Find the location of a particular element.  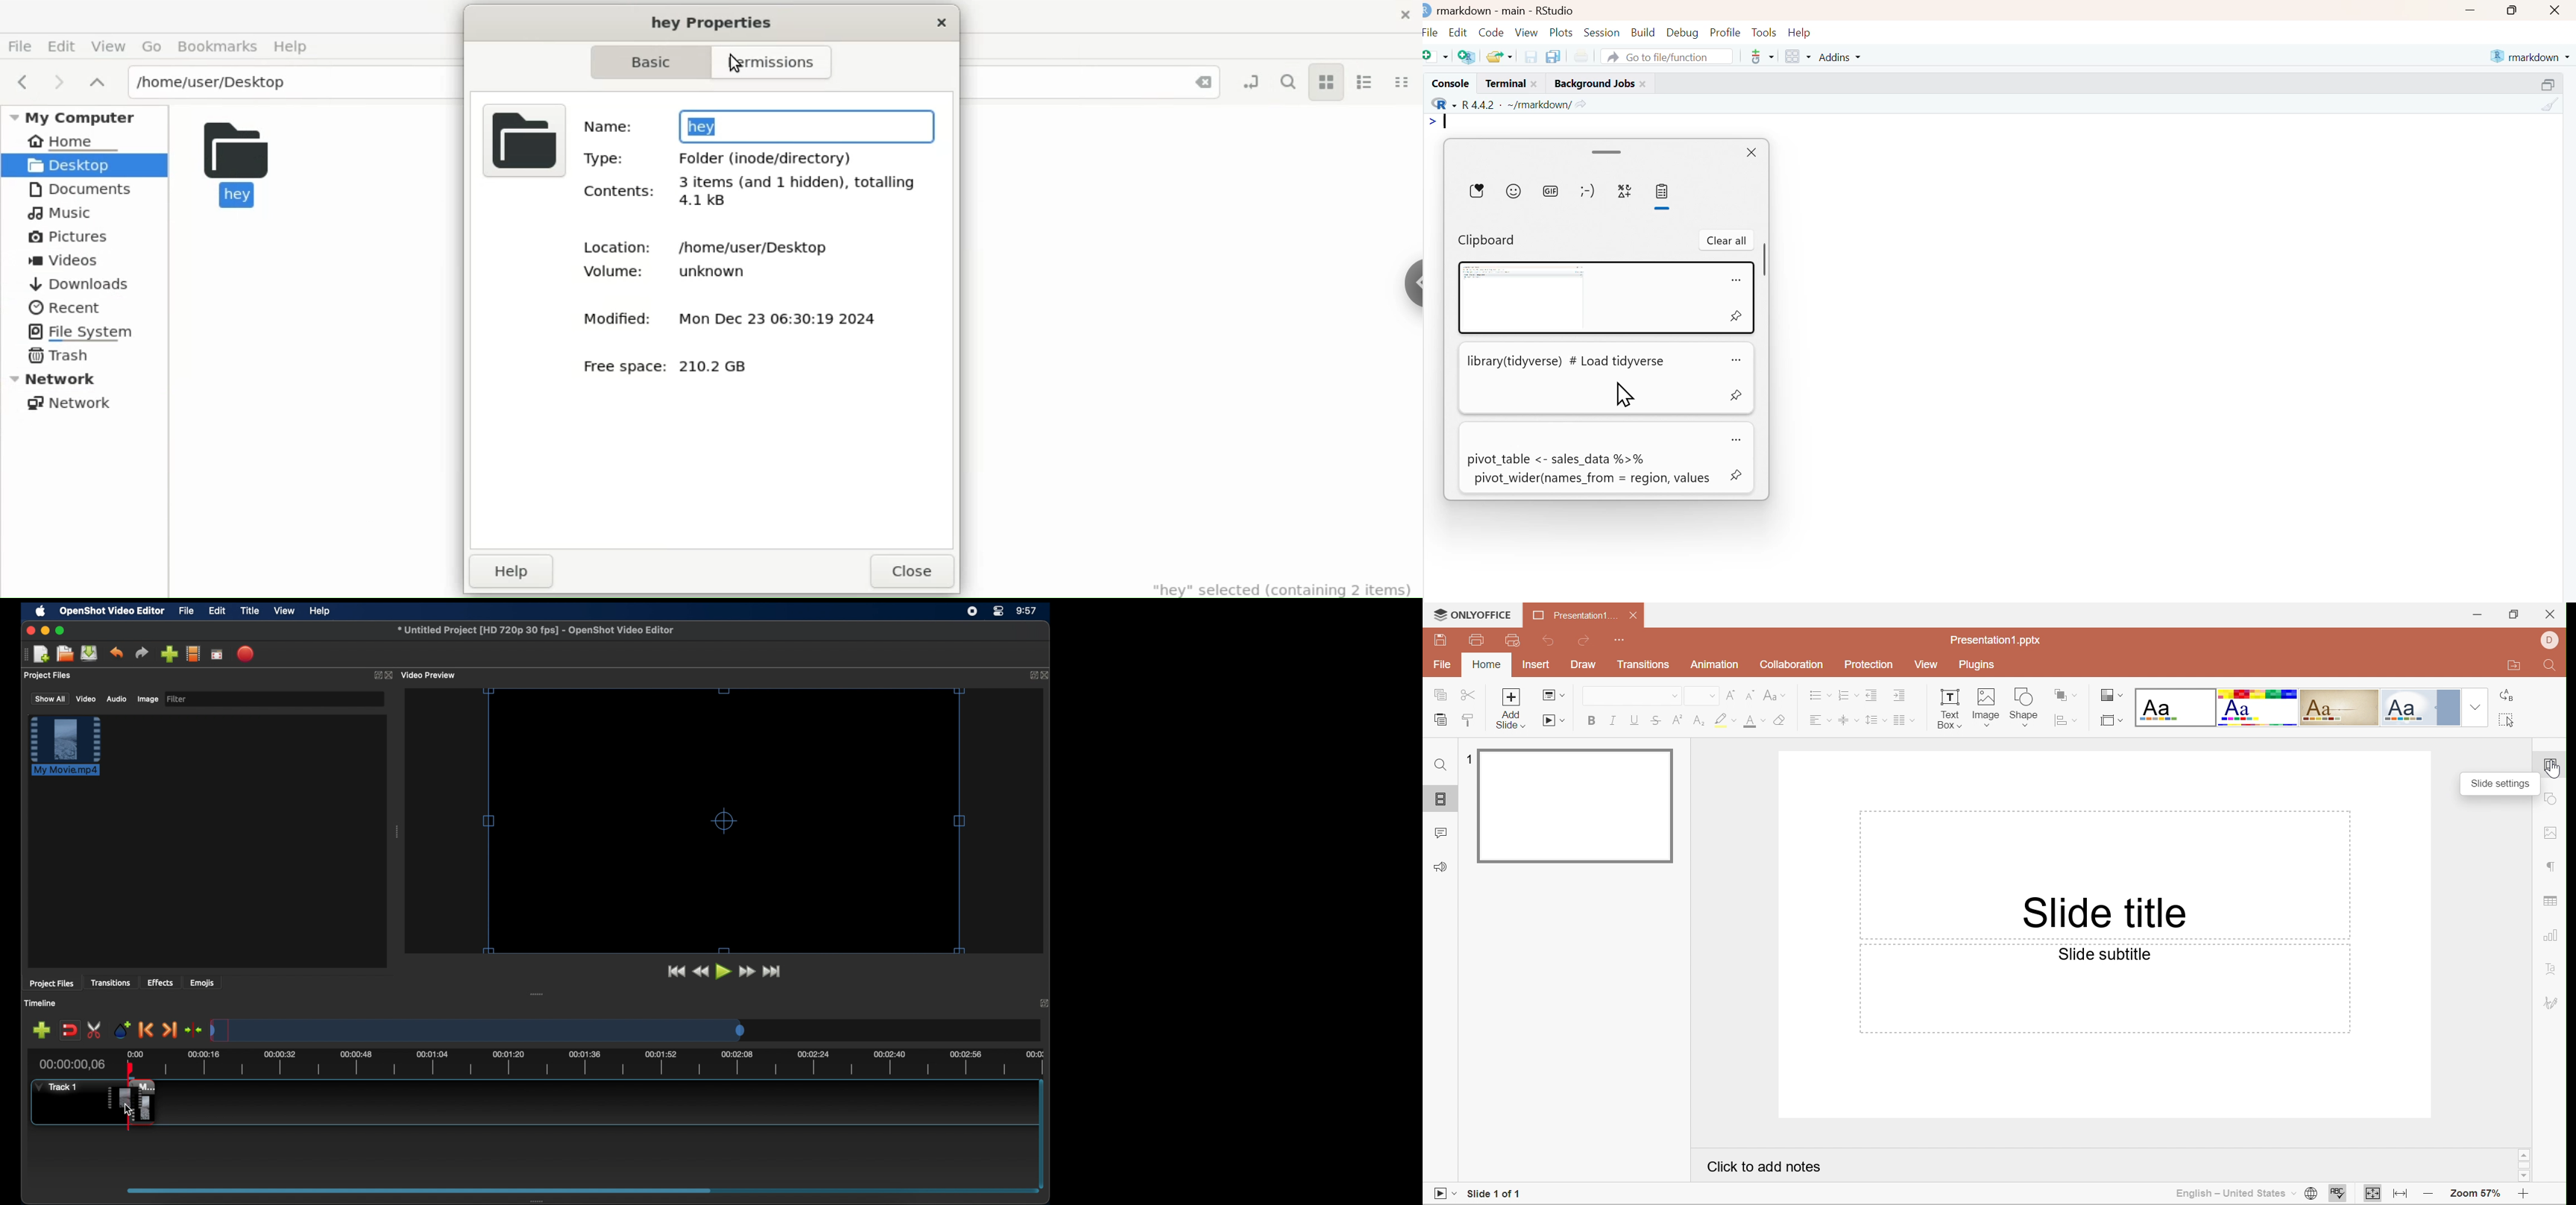

emojis is located at coordinates (1514, 192).